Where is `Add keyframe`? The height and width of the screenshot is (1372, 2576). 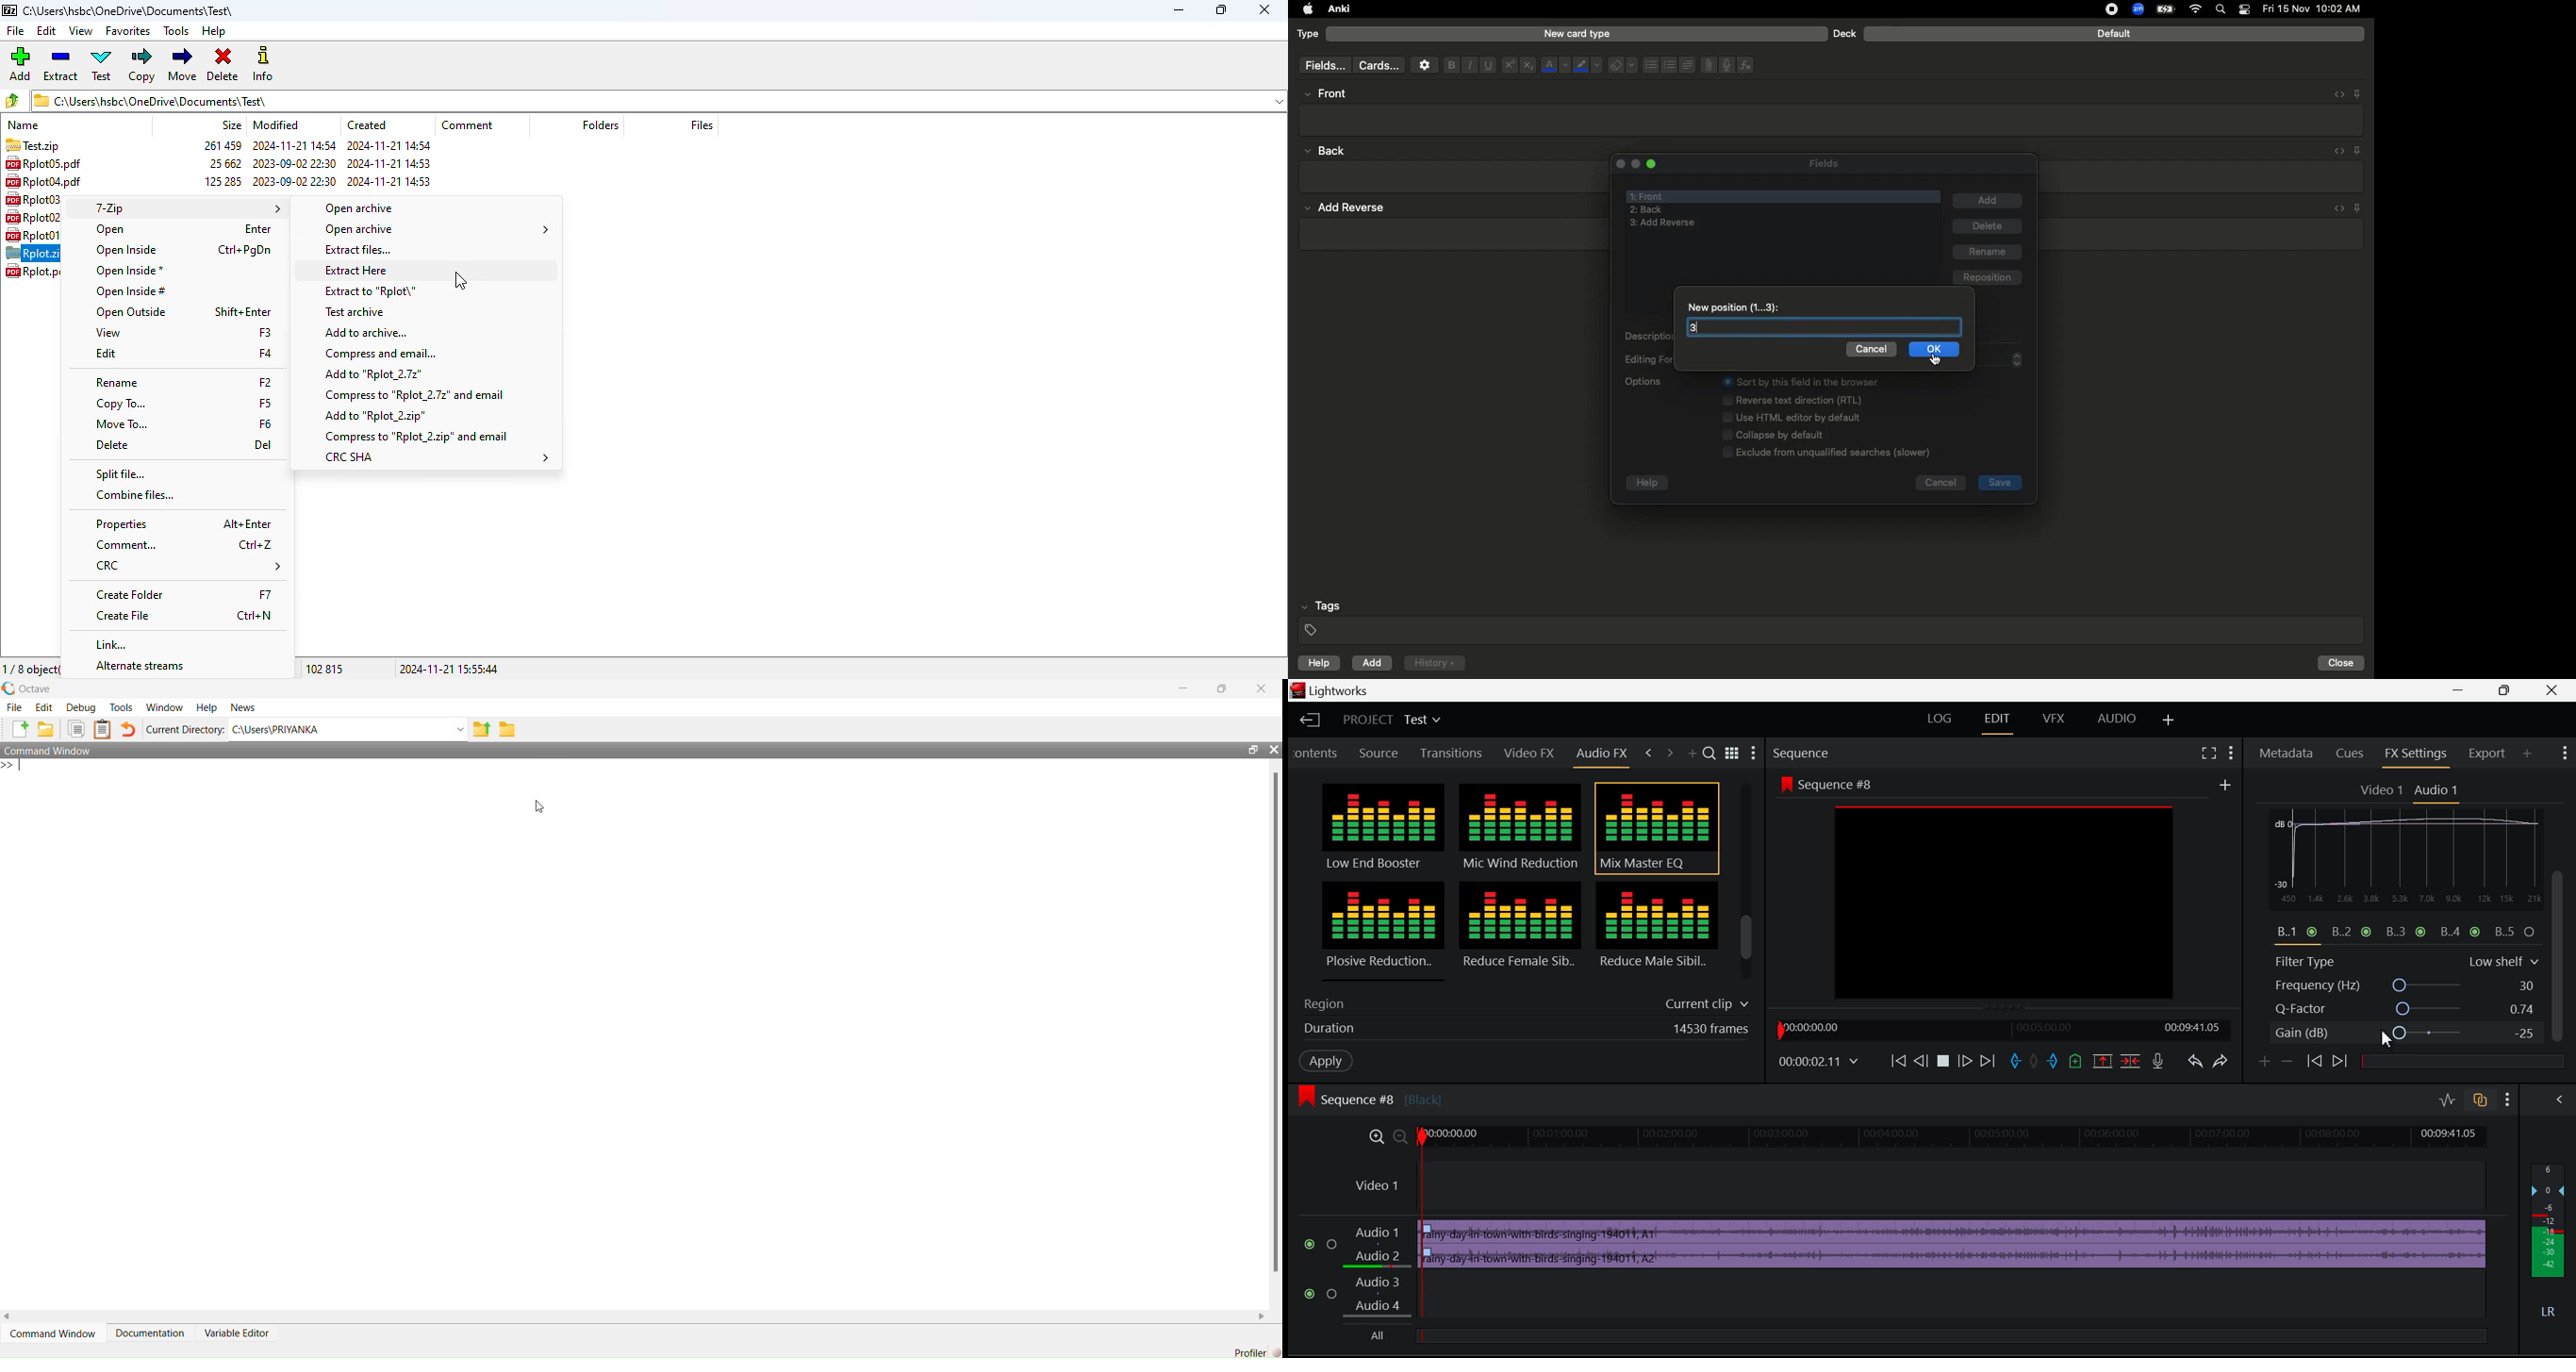 Add keyframe is located at coordinates (2262, 1064).